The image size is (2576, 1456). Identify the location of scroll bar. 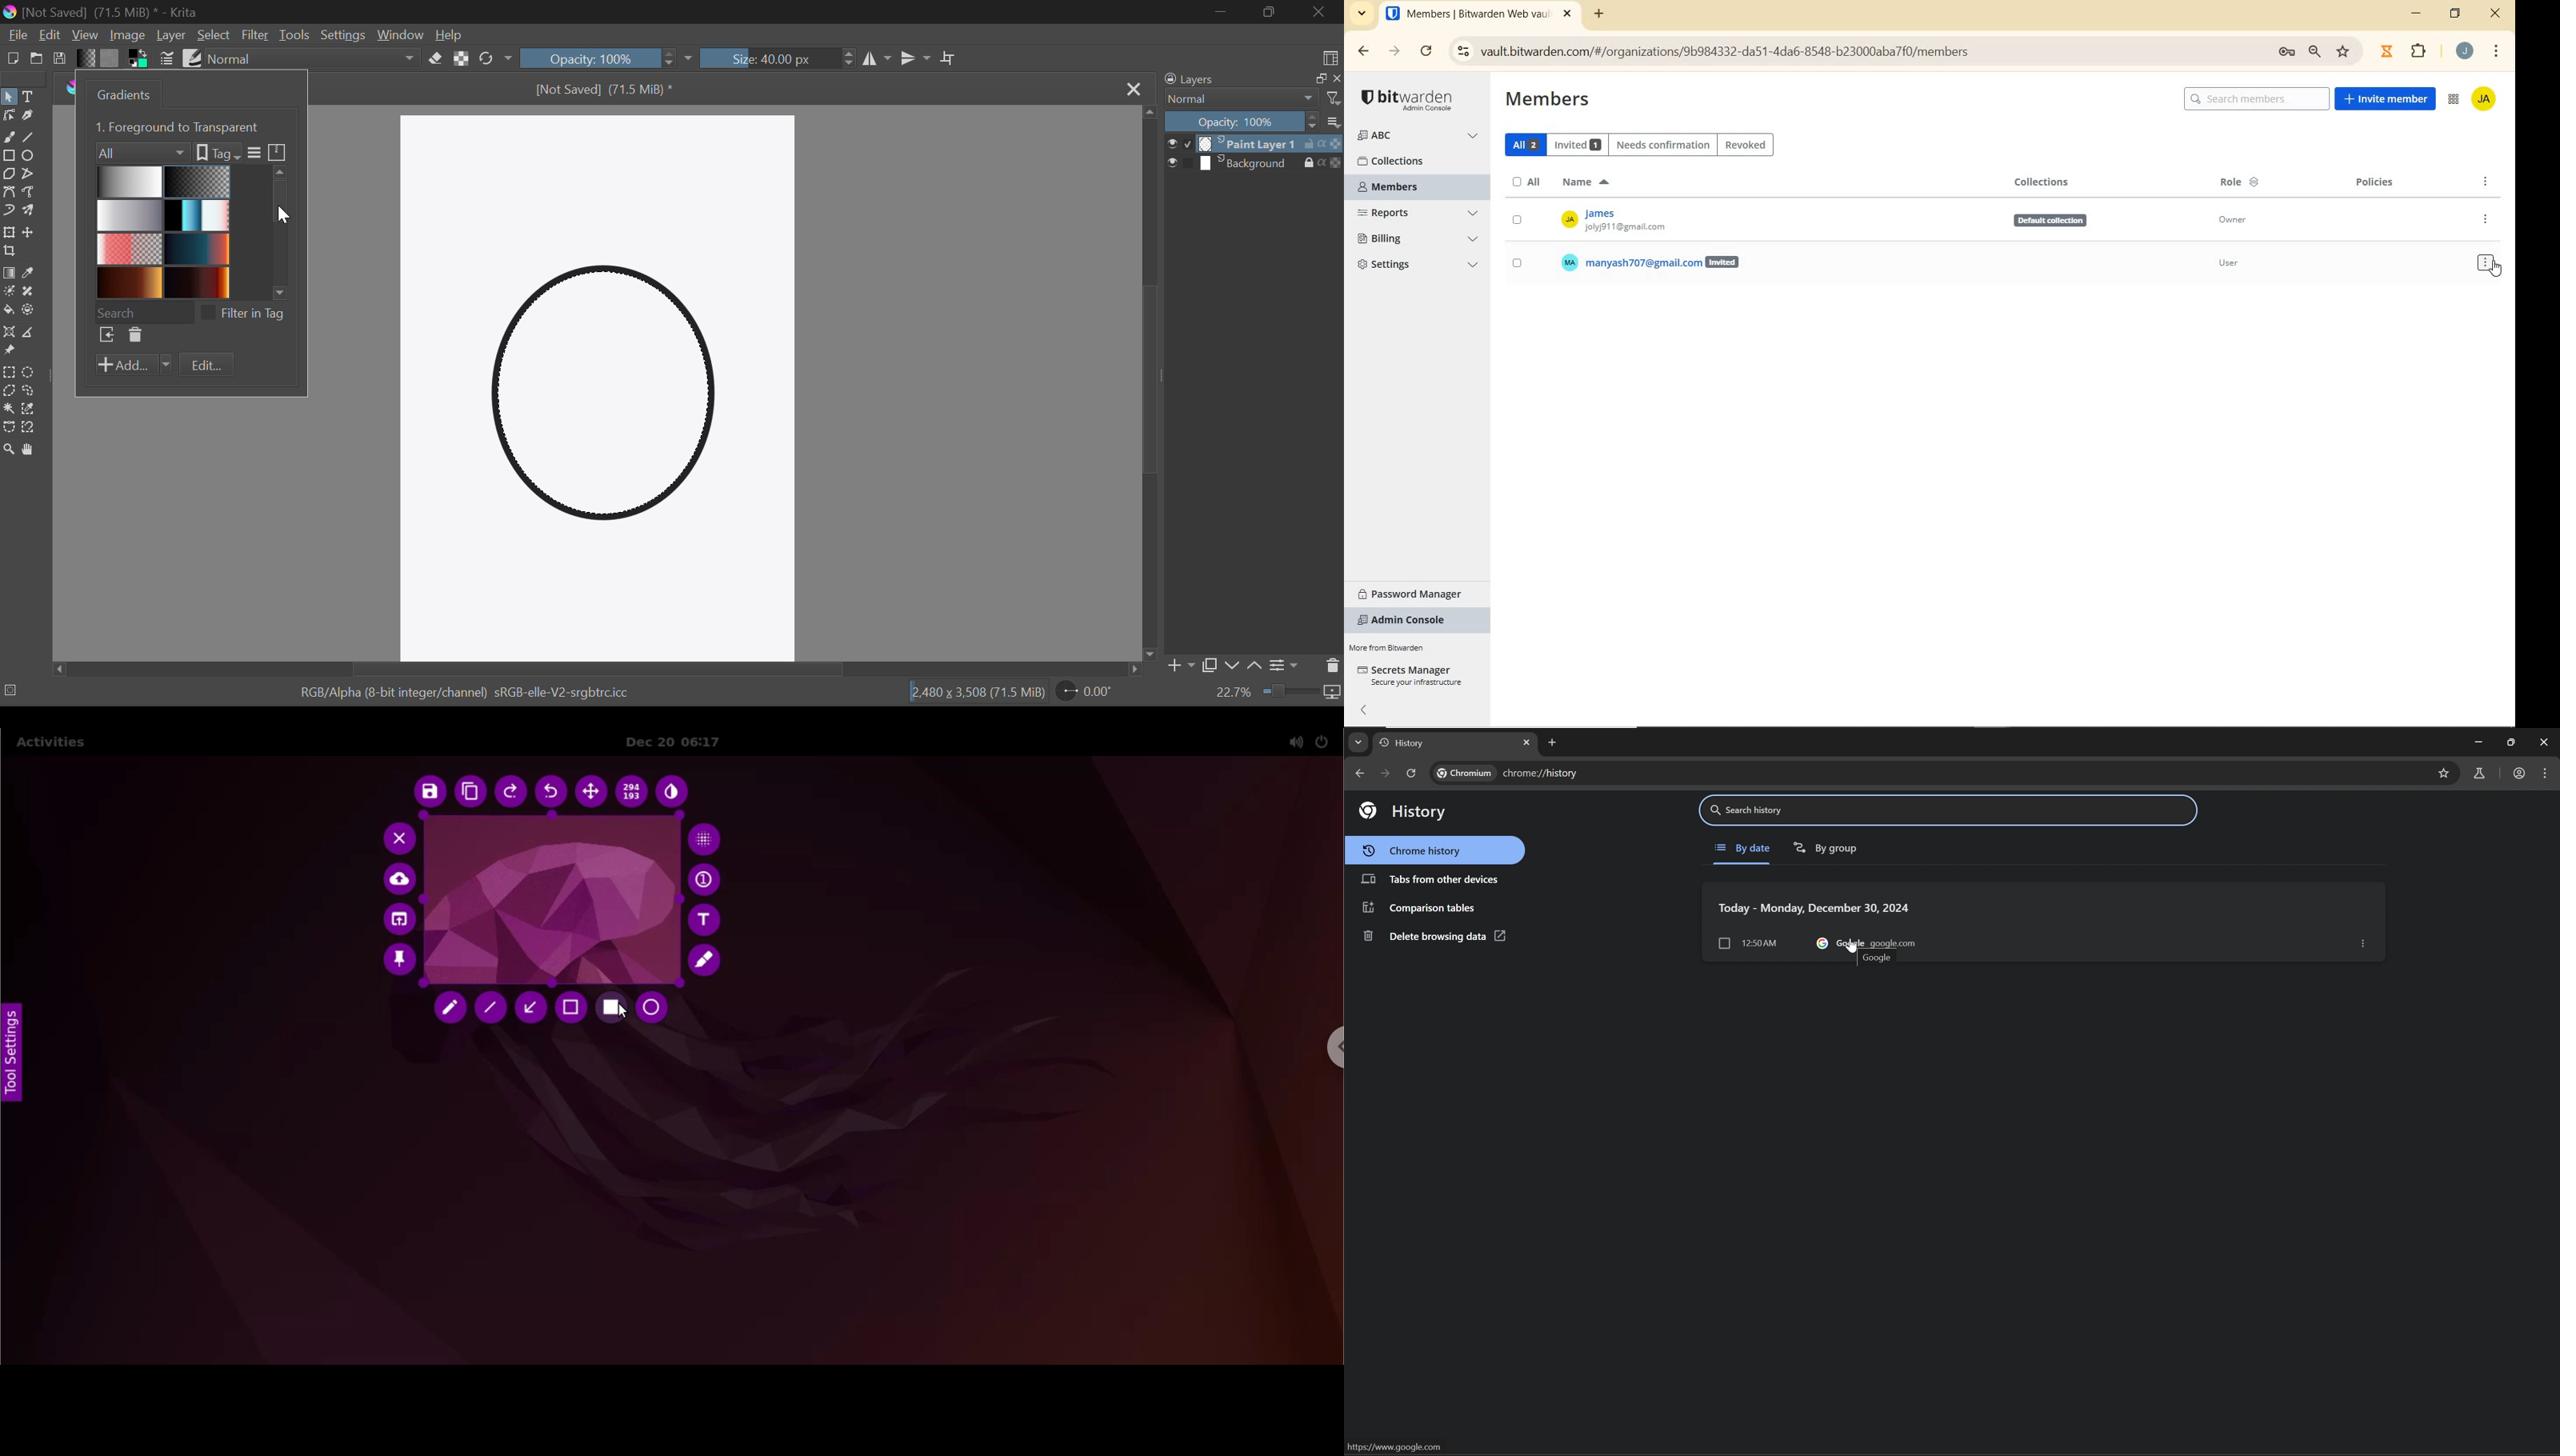
(281, 234).